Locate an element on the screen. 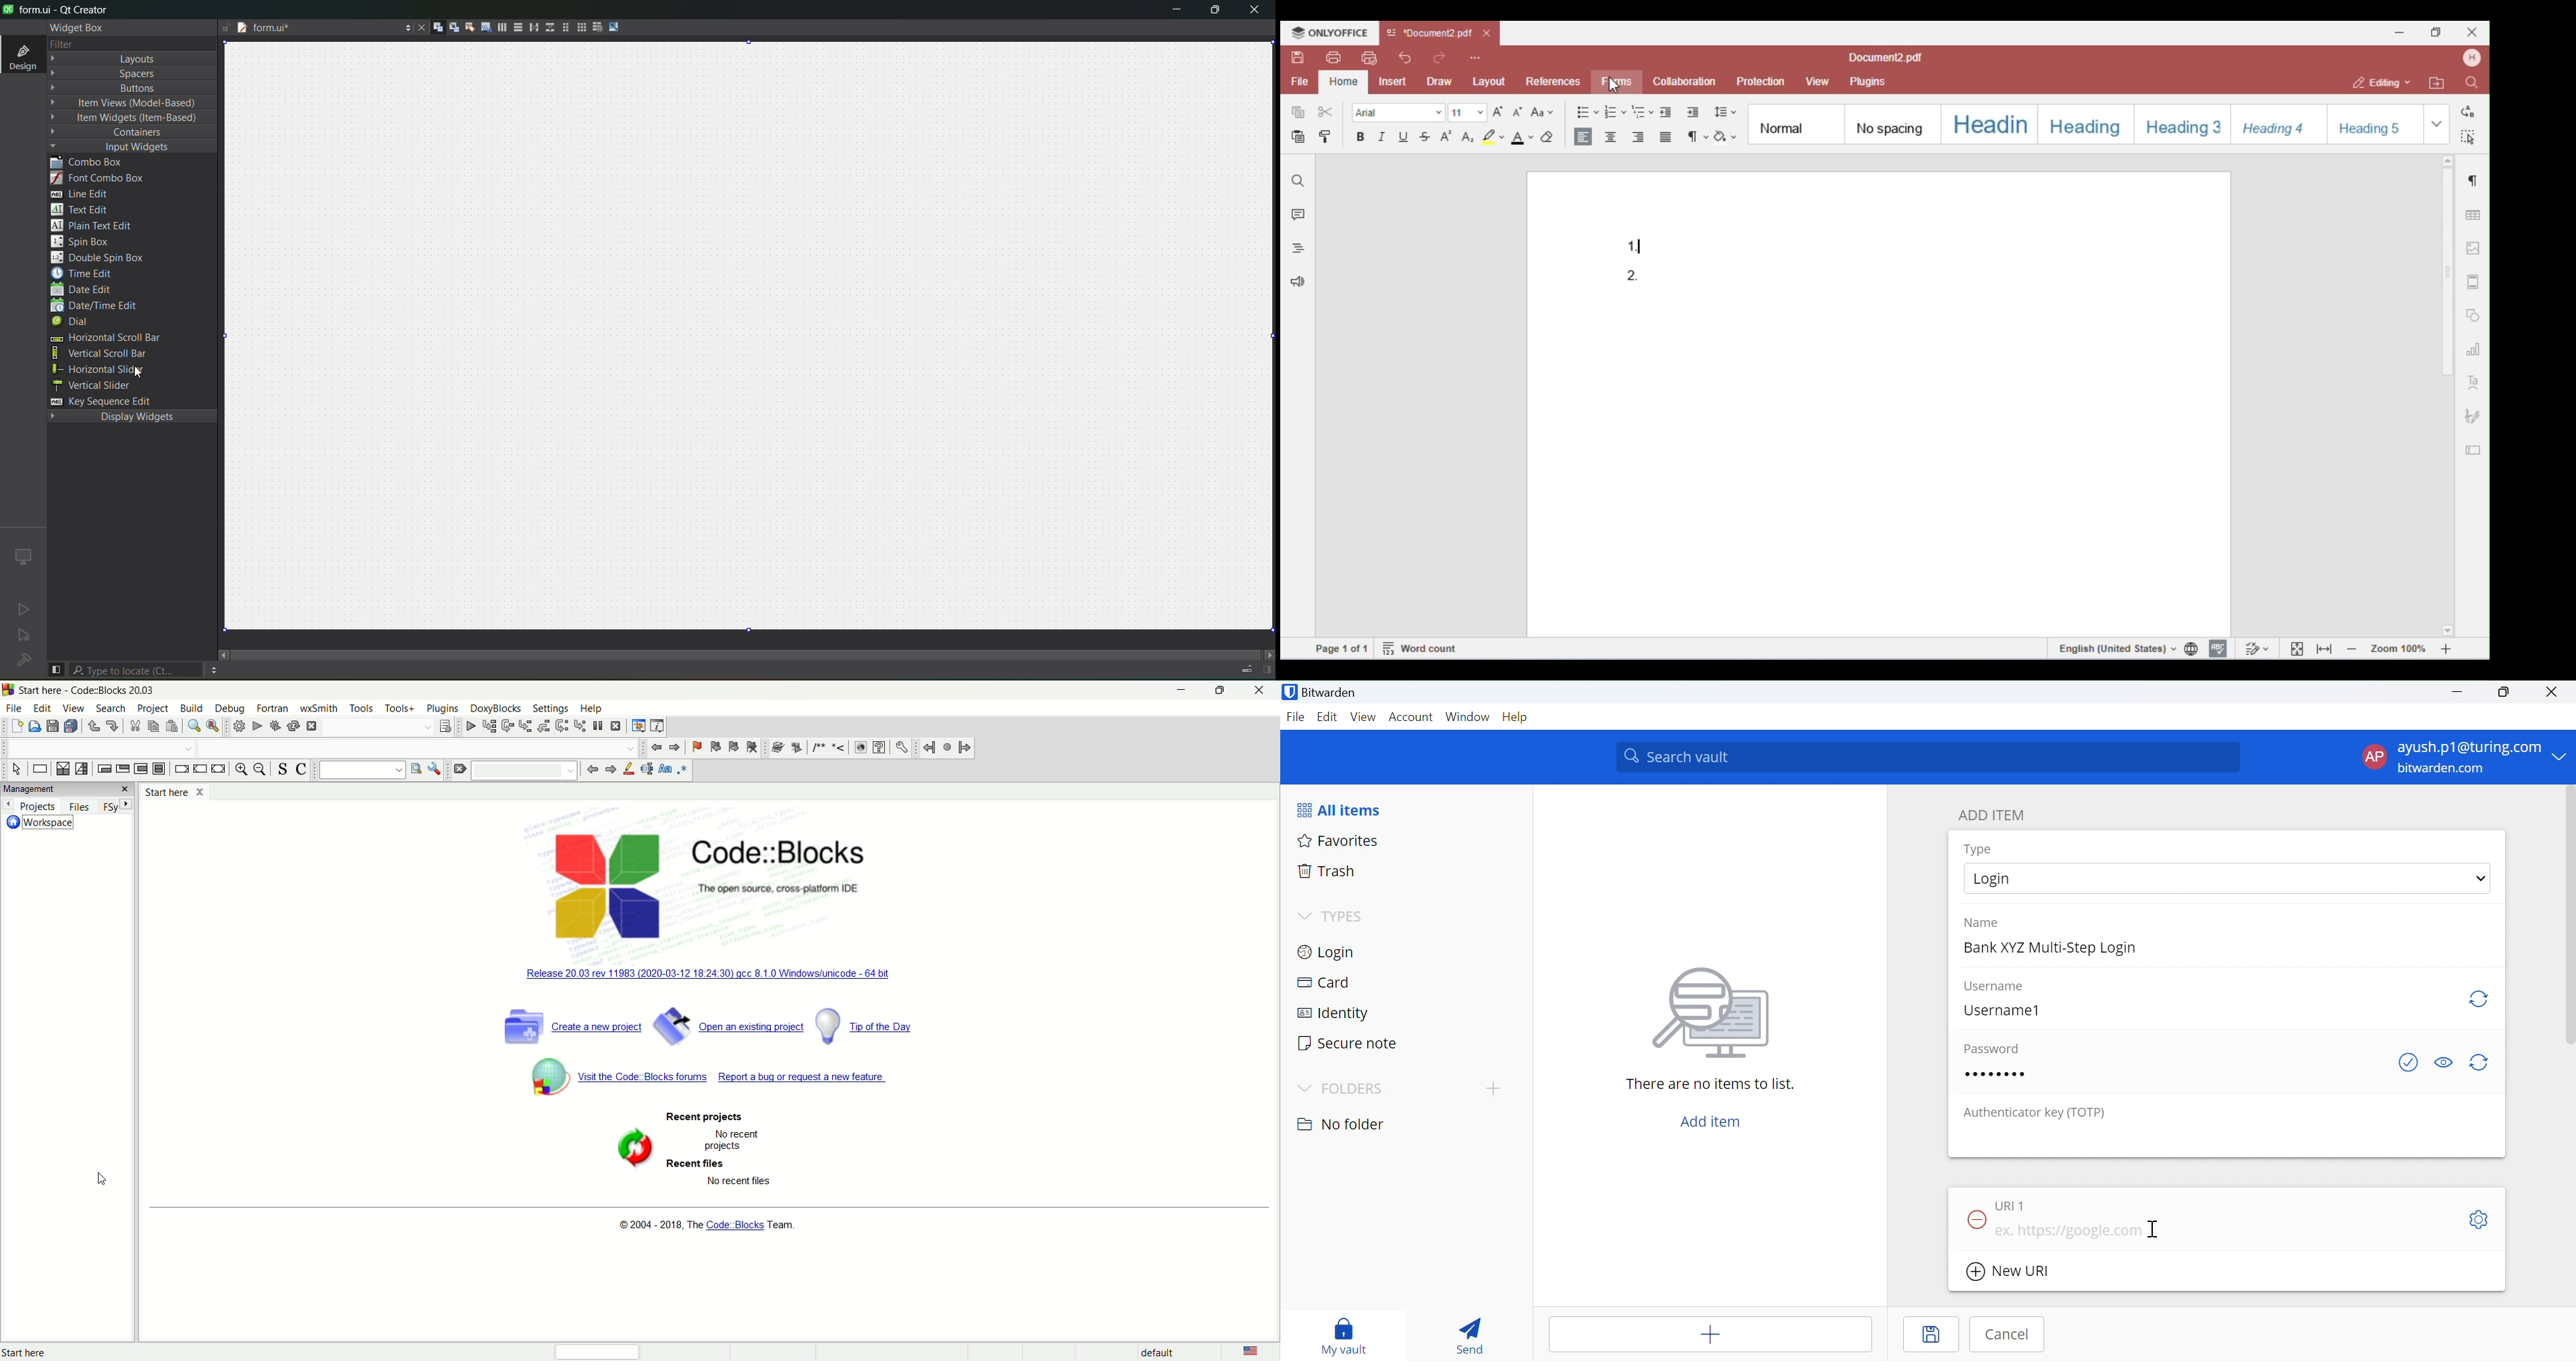  select target dialogue is located at coordinates (446, 726).